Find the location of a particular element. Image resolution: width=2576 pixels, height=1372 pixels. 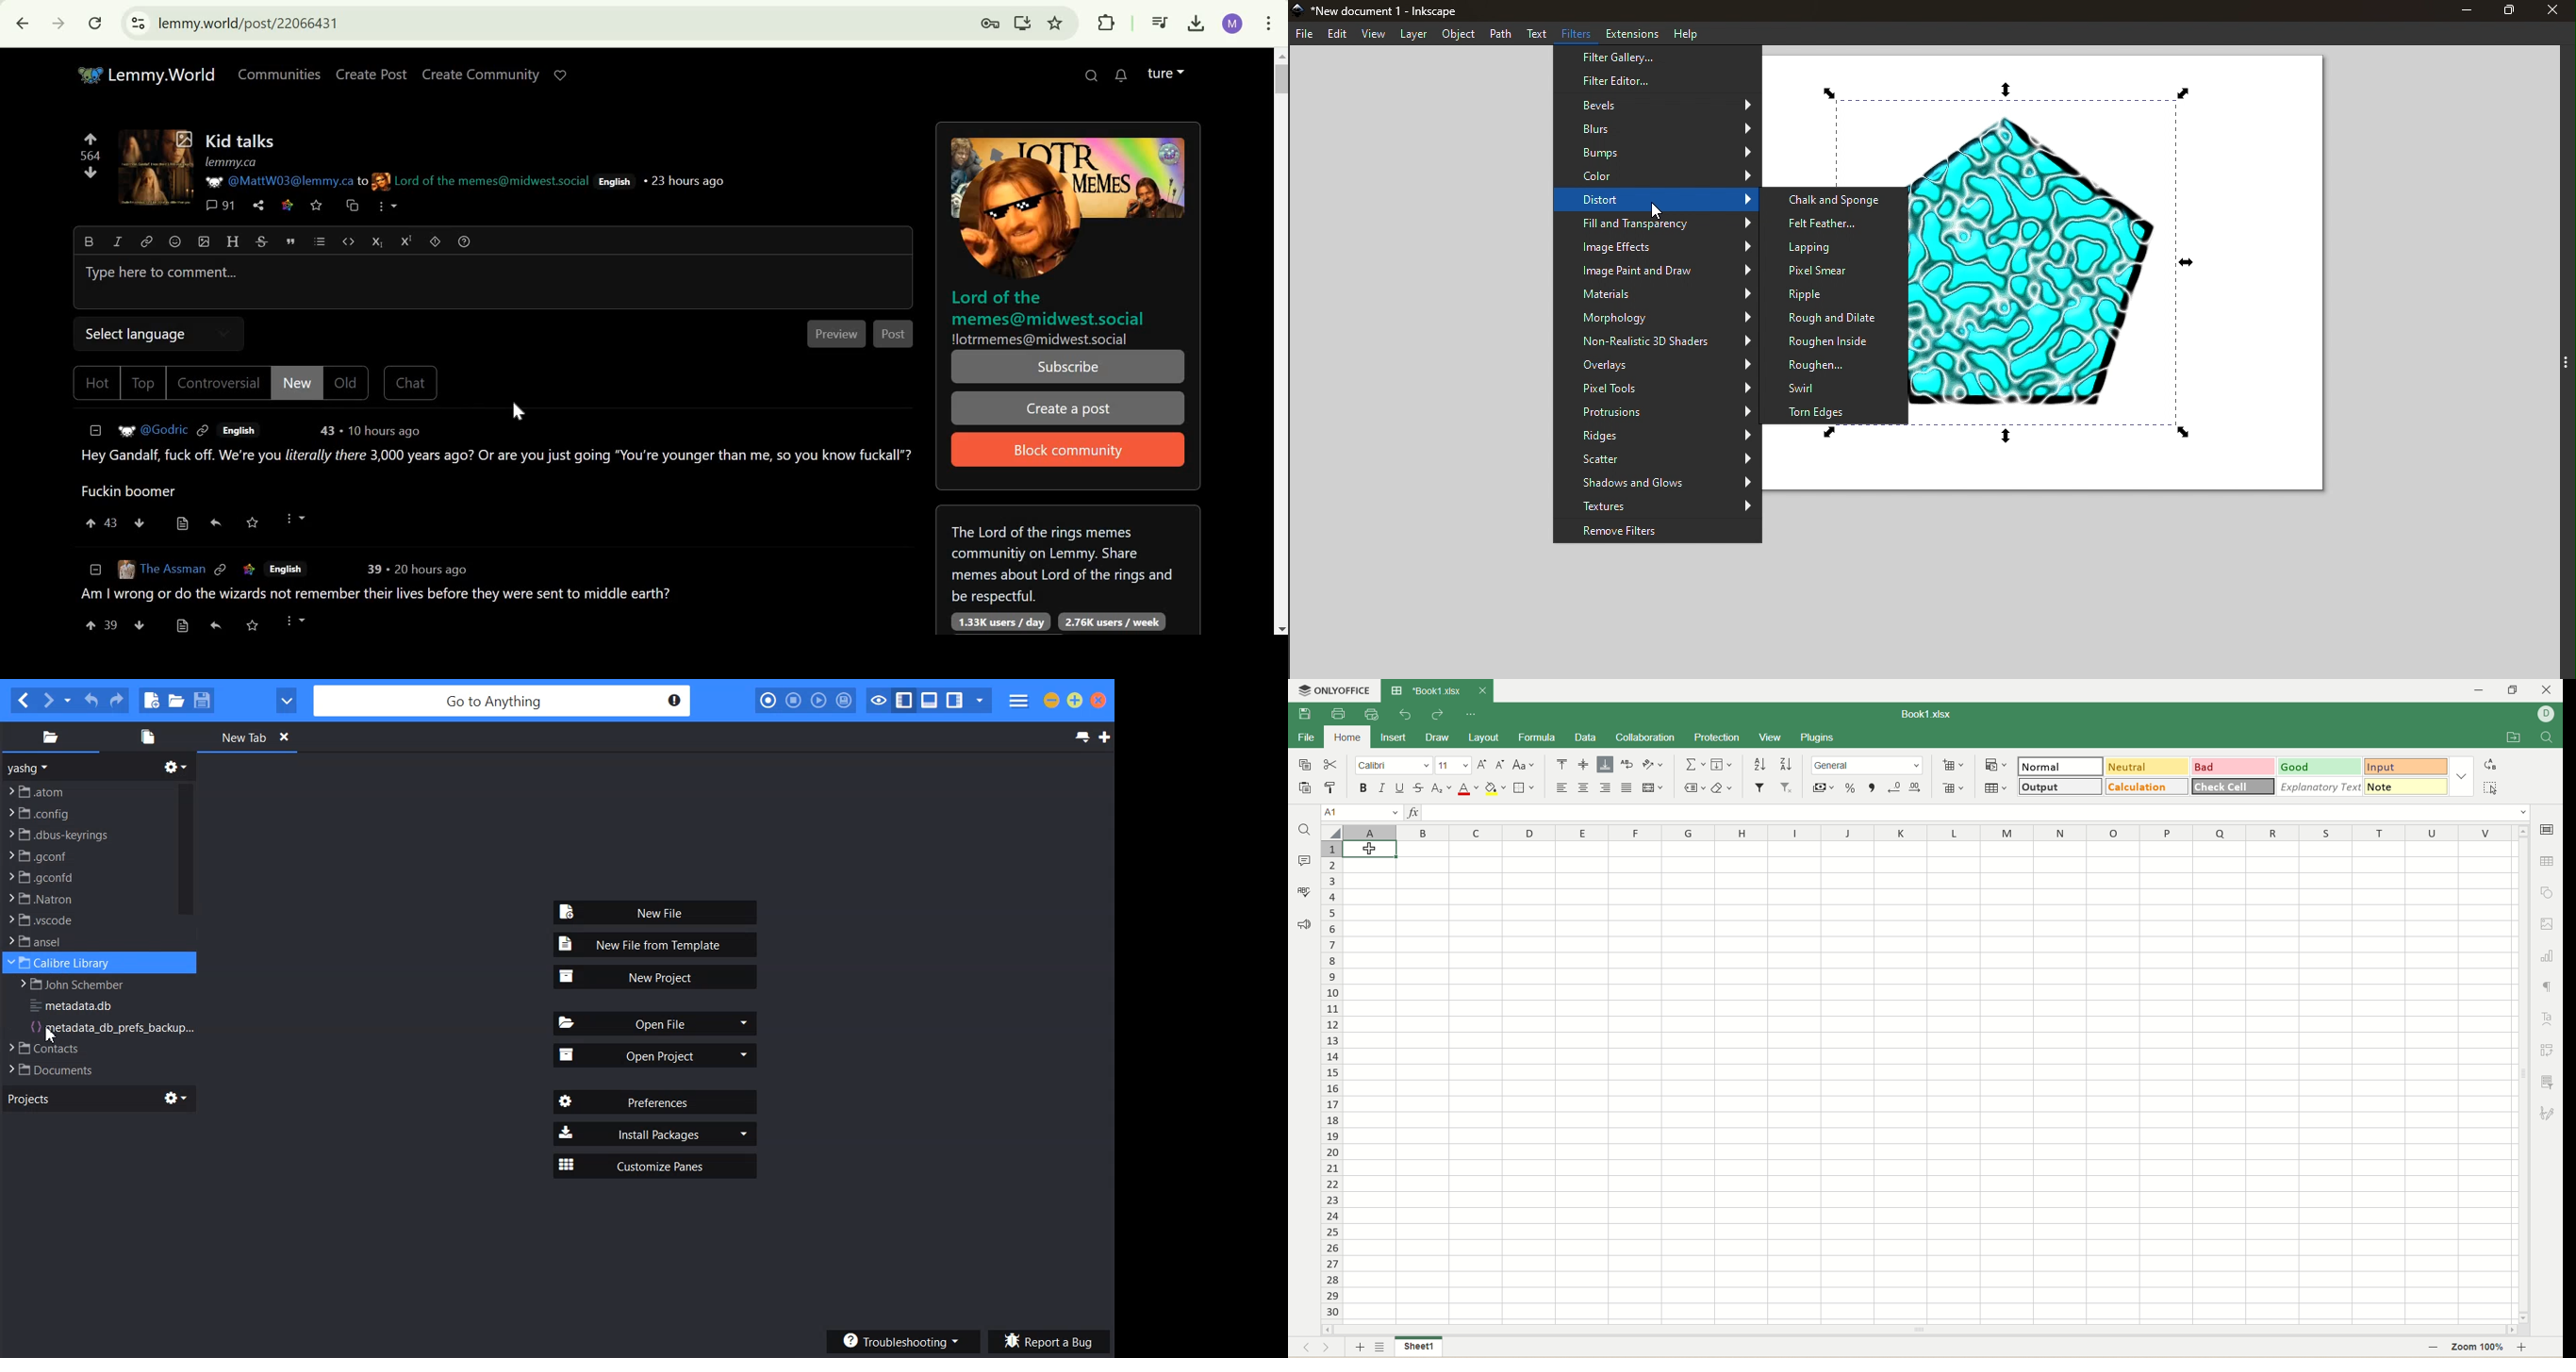

strikethrough is located at coordinates (1420, 787).